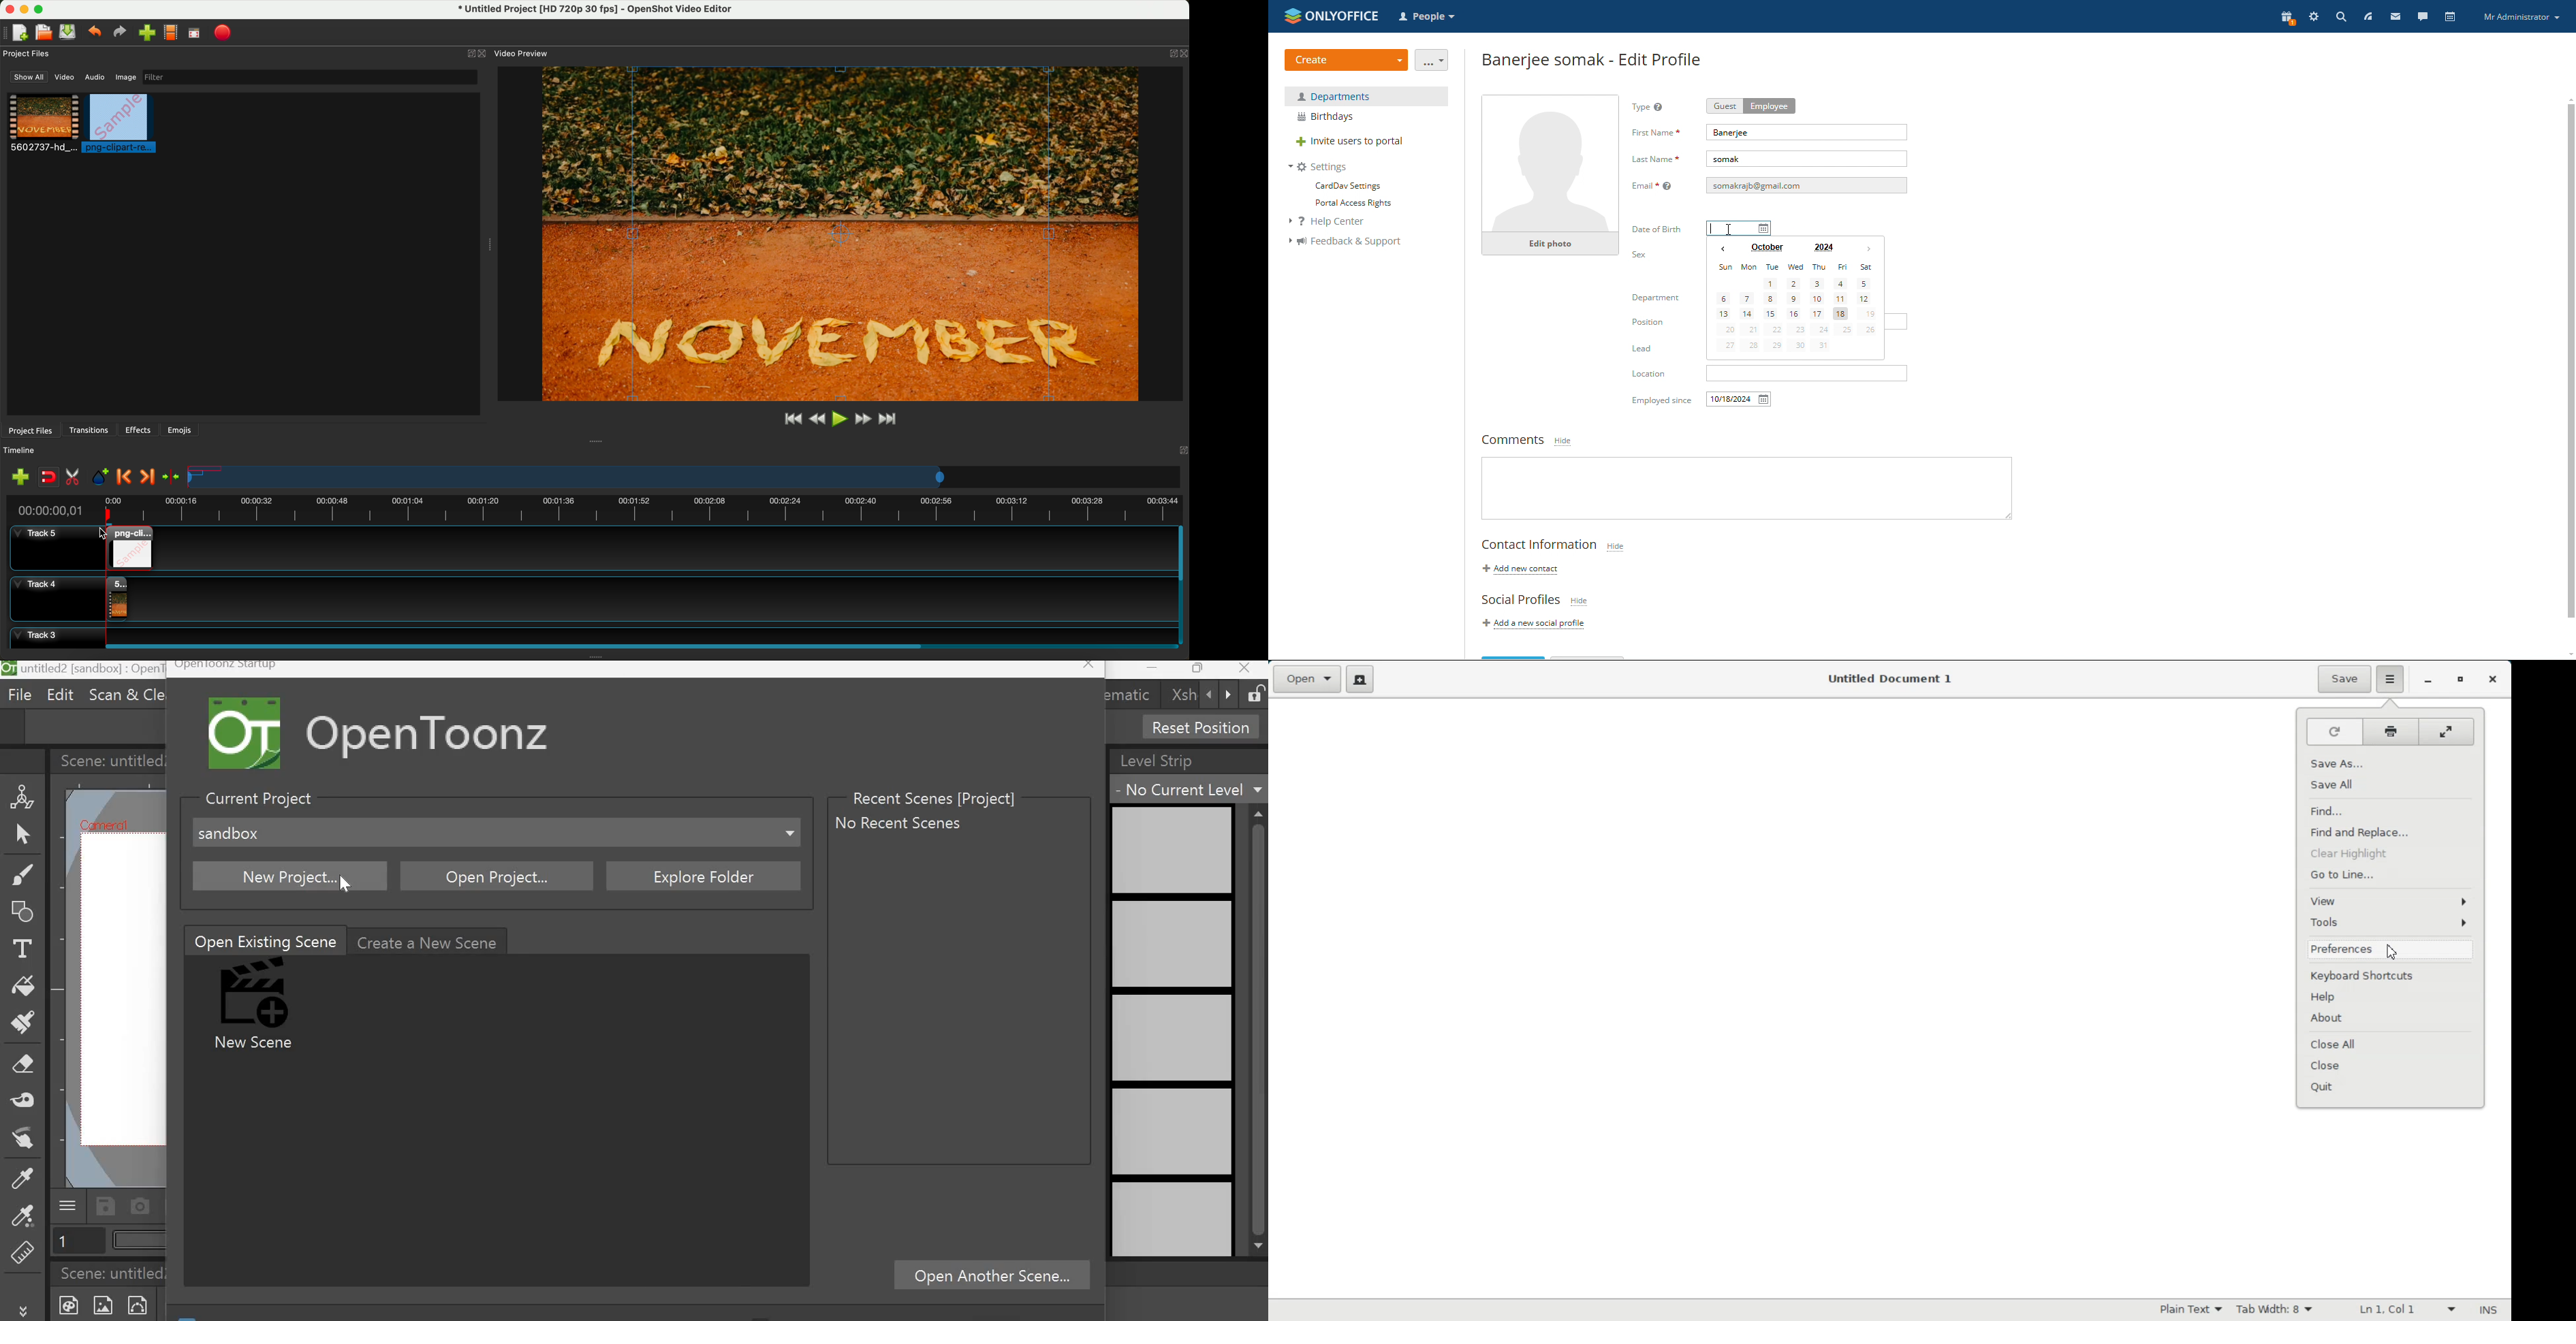  Describe the element at coordinates (2392, 901) in the screenshot. I see `View` at that location.